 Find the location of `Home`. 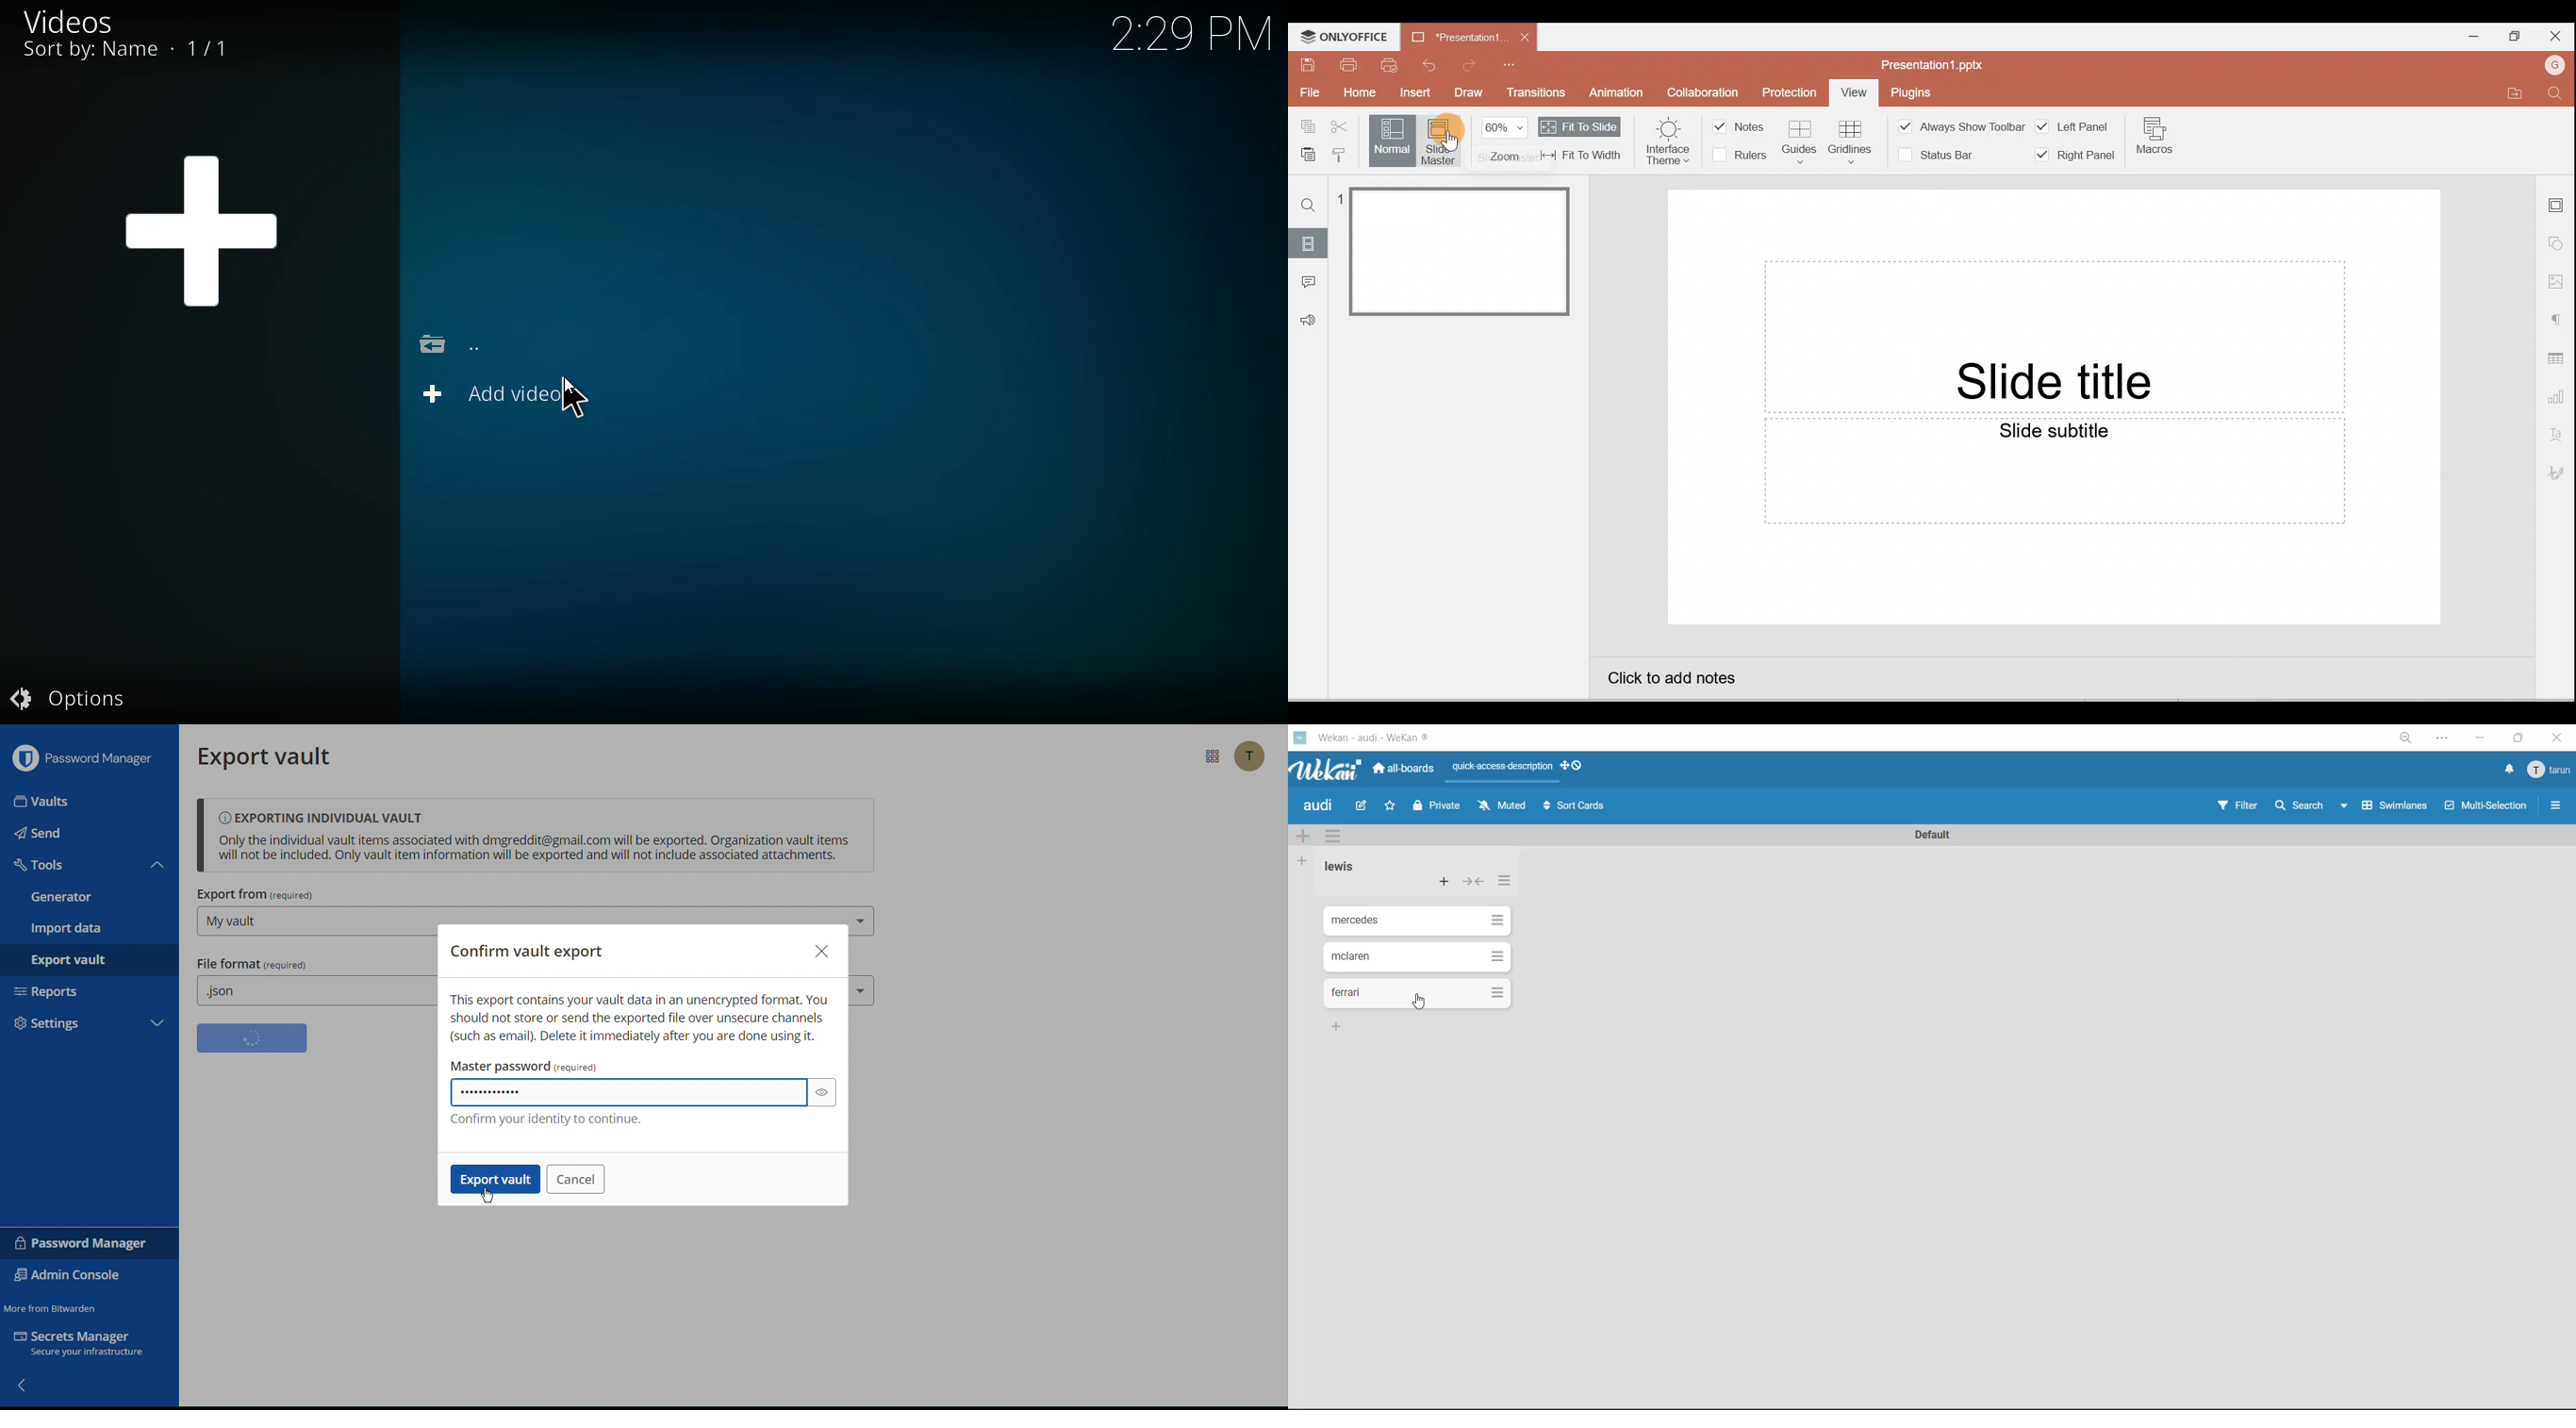

Home is located at coordinates (1359, 95).